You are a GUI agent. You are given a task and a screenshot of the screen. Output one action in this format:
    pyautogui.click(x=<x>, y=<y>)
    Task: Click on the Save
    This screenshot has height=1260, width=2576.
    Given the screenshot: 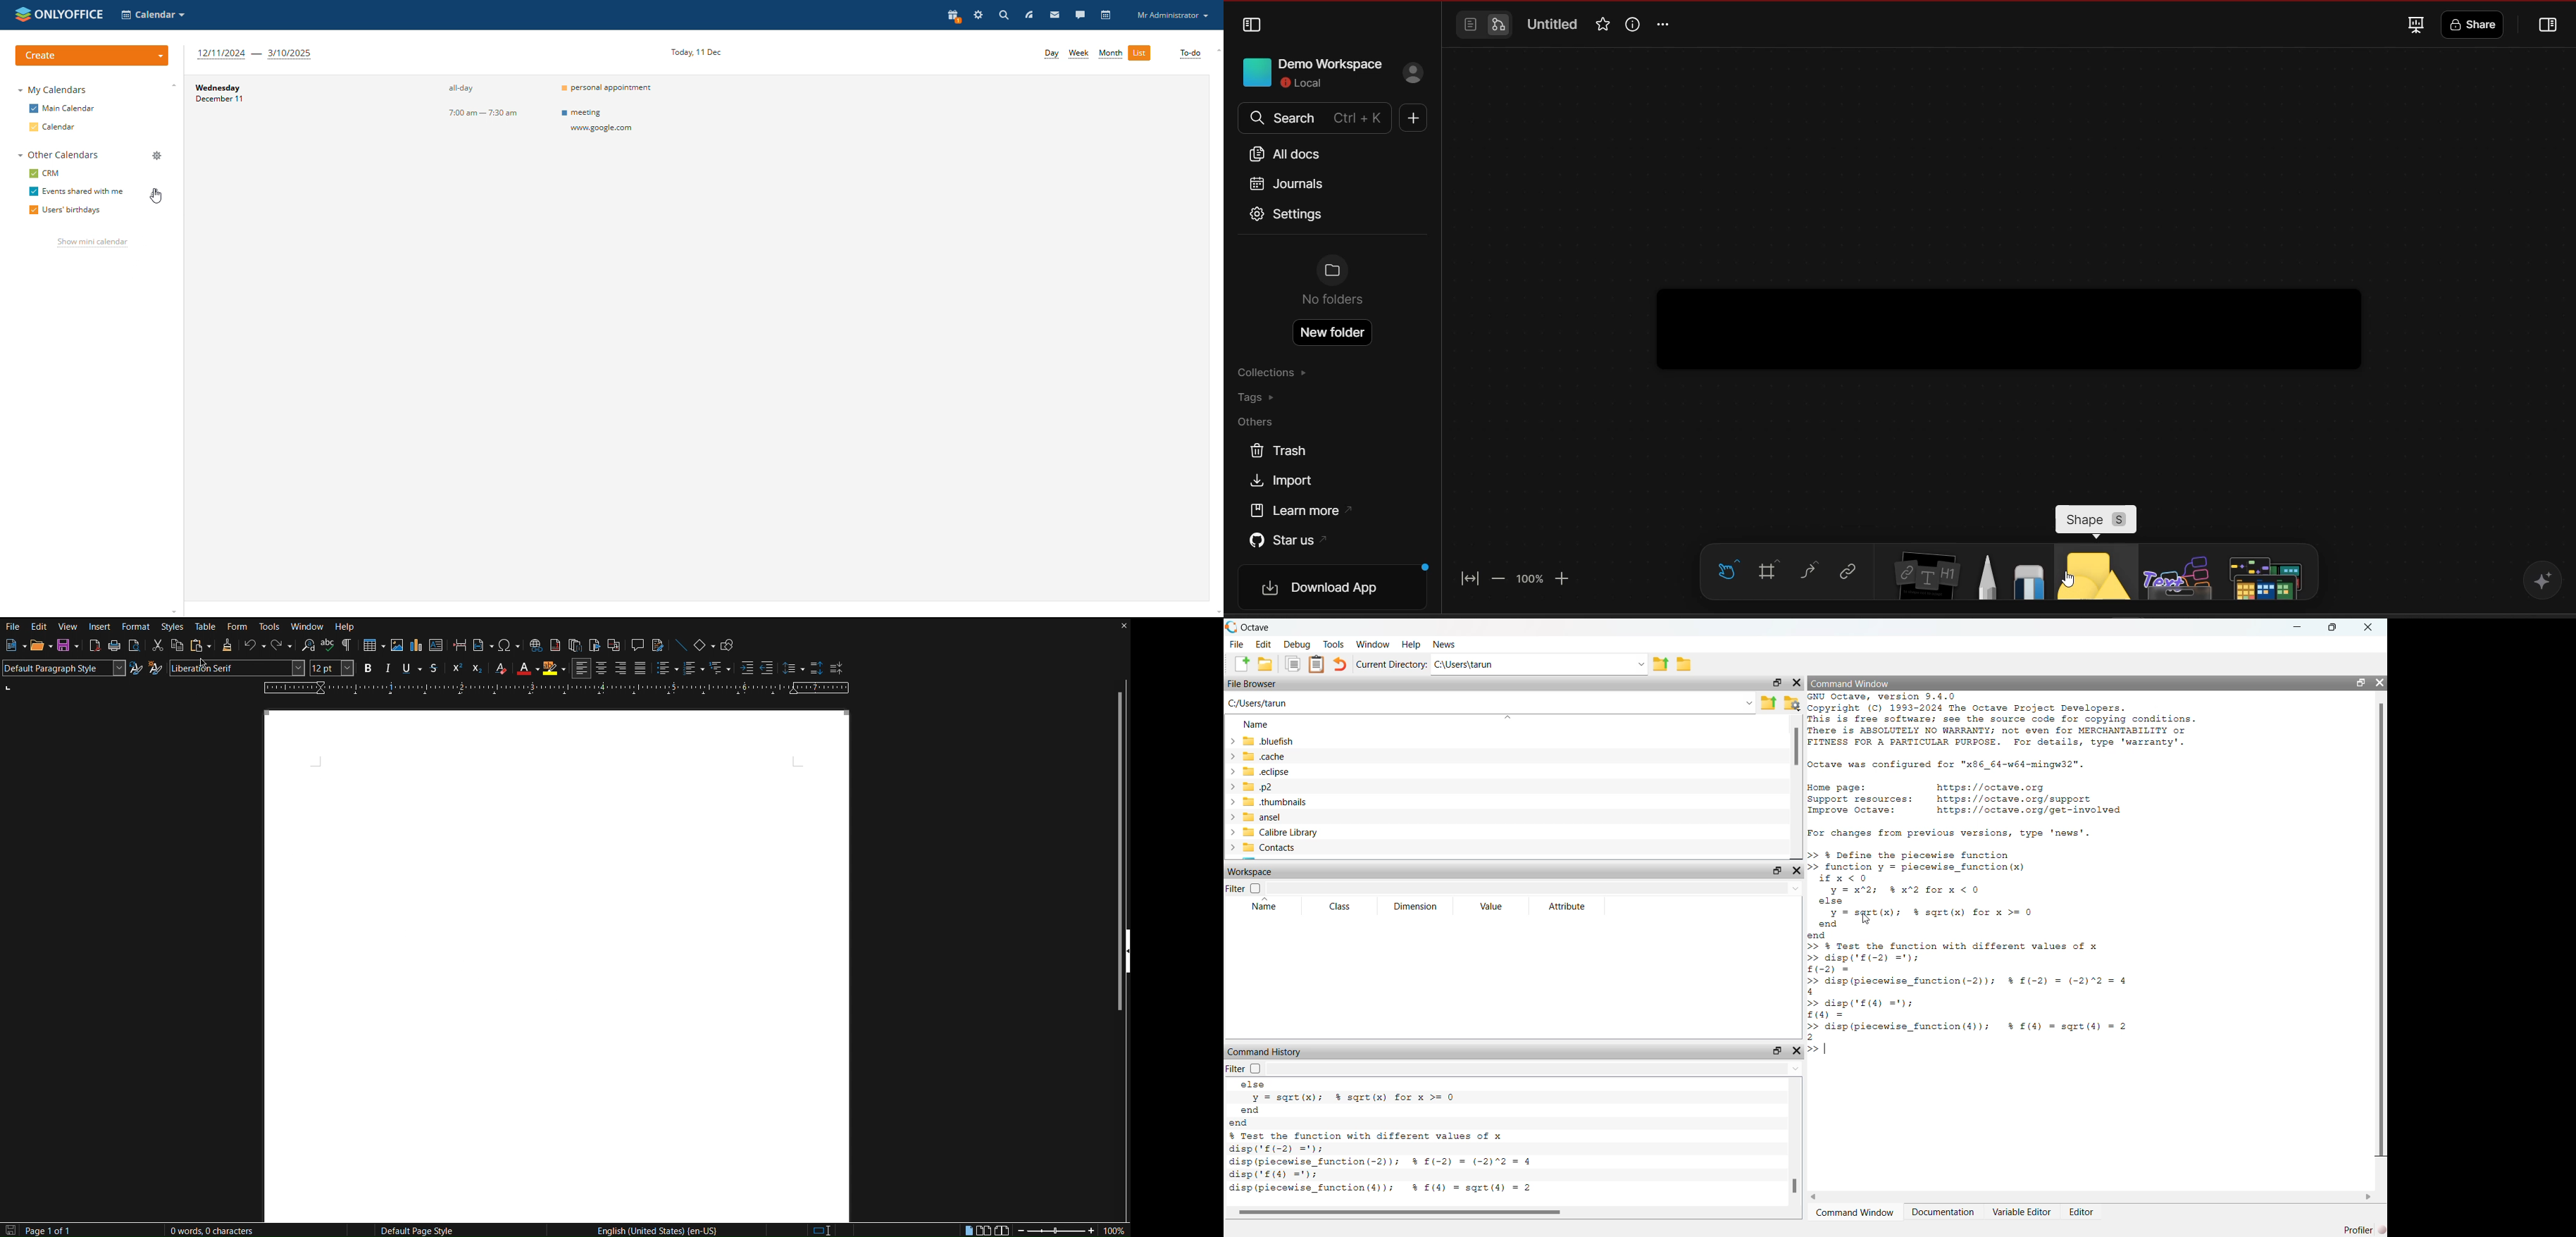 What is the action you would take?
    pyautogui.click(x=68, y=647)
    